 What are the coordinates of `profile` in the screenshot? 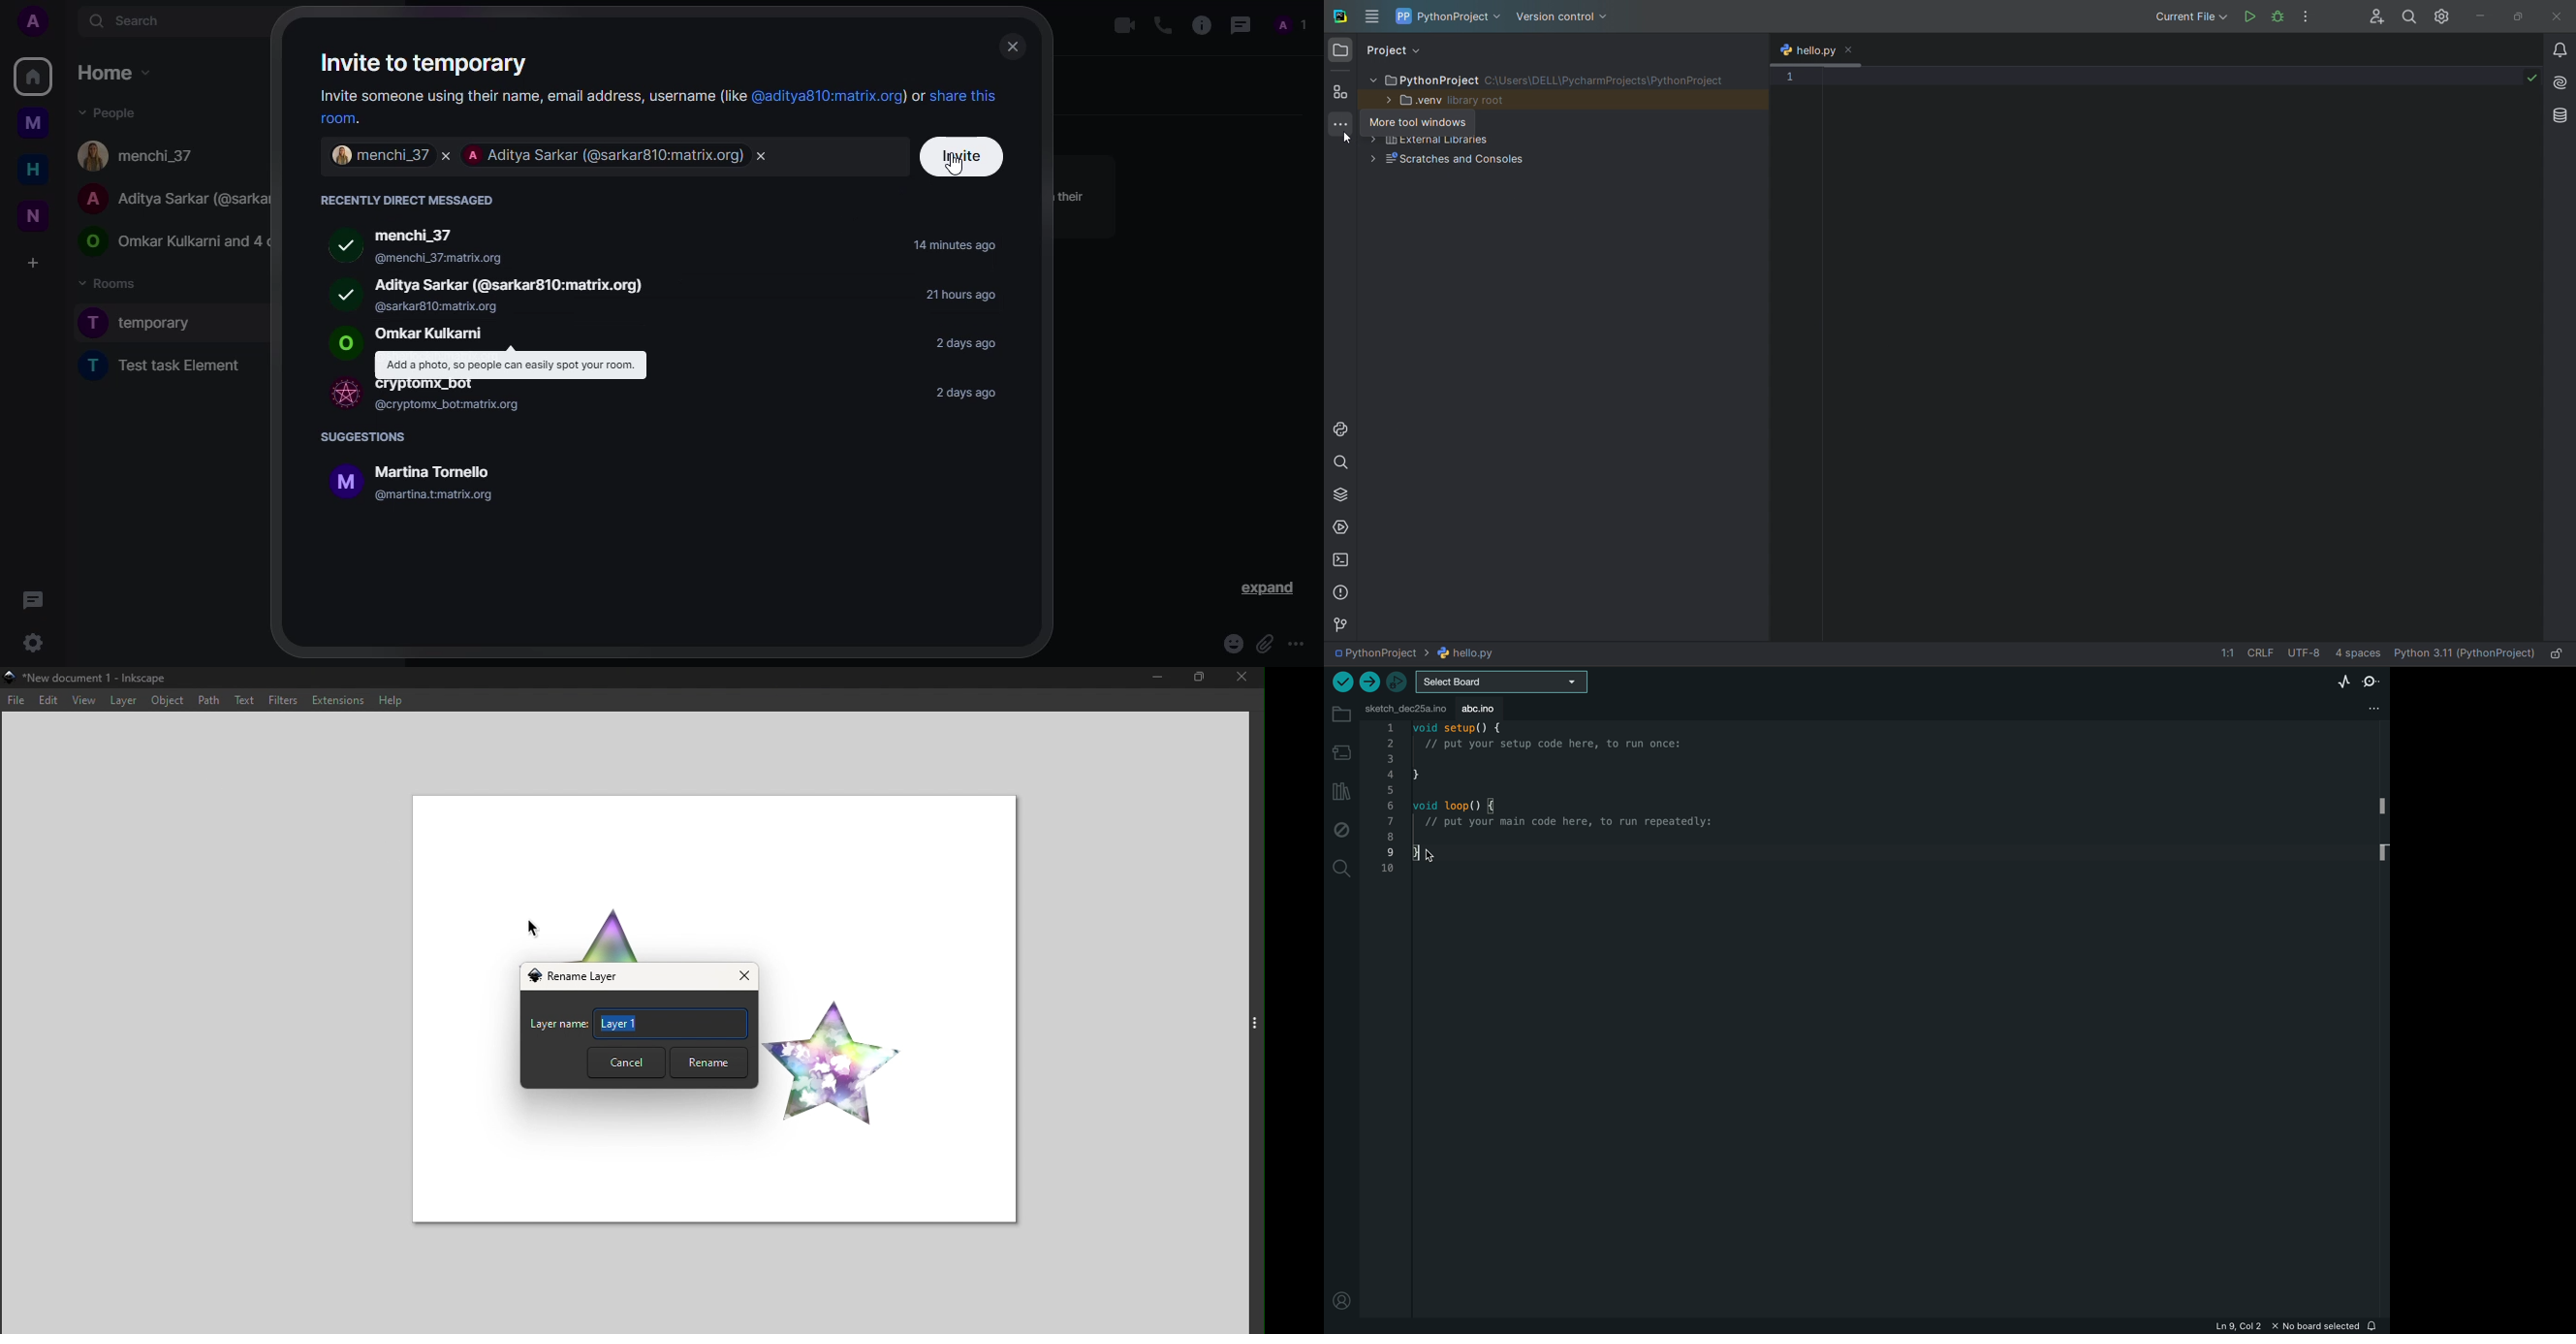 It's located at (32, 20).